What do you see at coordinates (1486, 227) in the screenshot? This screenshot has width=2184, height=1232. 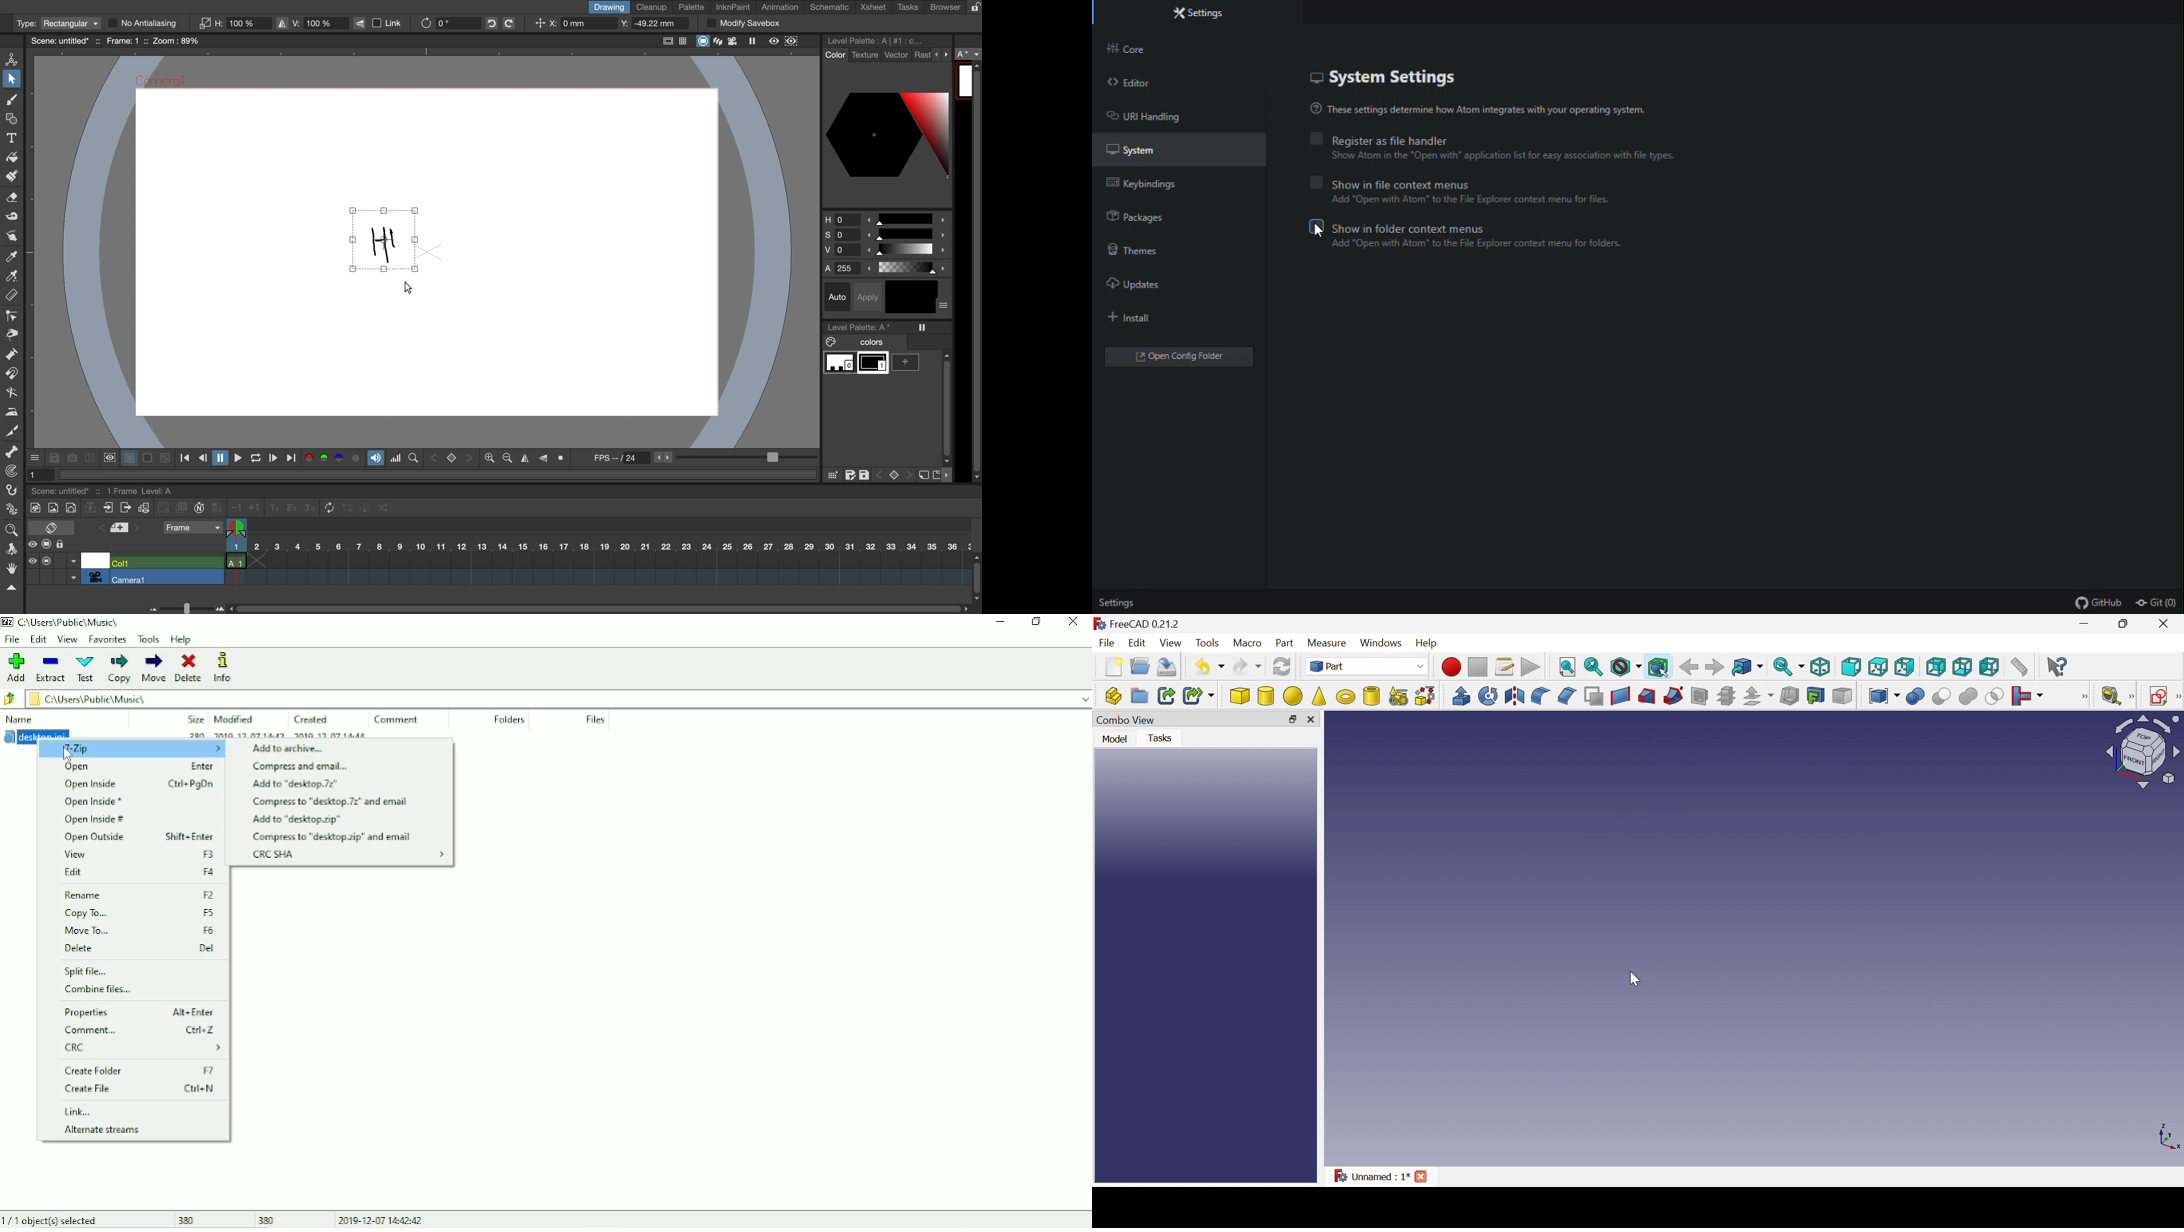 I see `Show in folder context menu` at bounding box center [1486, 227].